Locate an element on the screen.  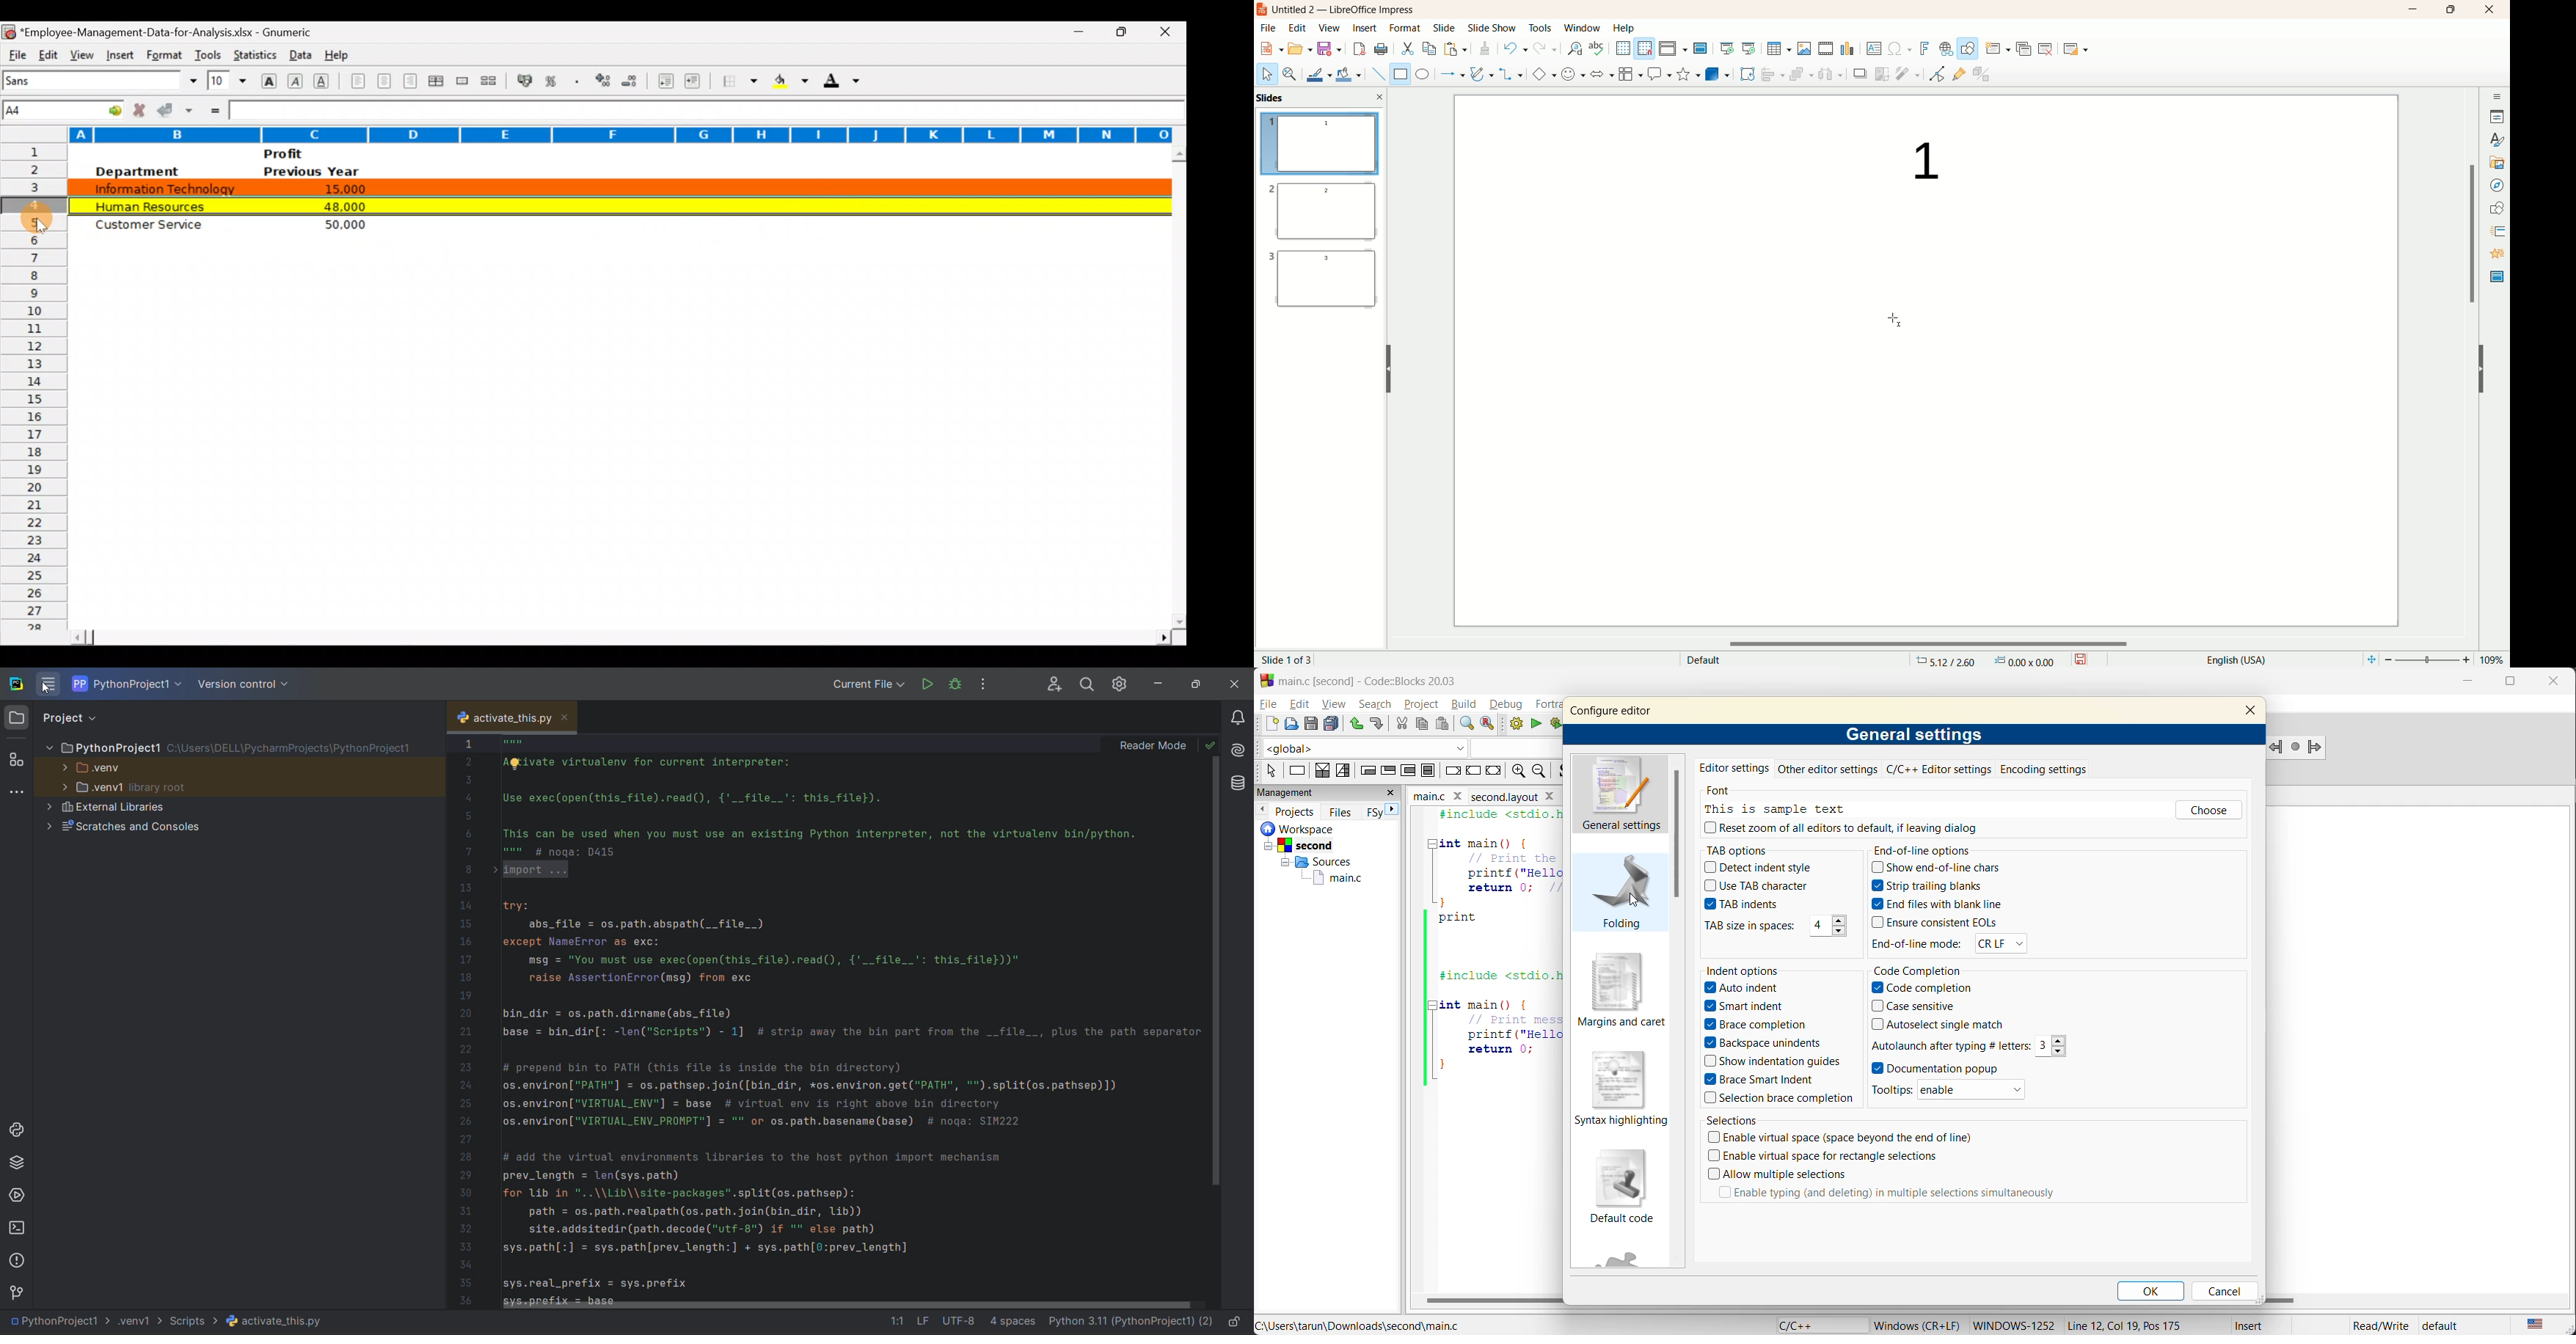
save is located at coordinates (1329, 50).